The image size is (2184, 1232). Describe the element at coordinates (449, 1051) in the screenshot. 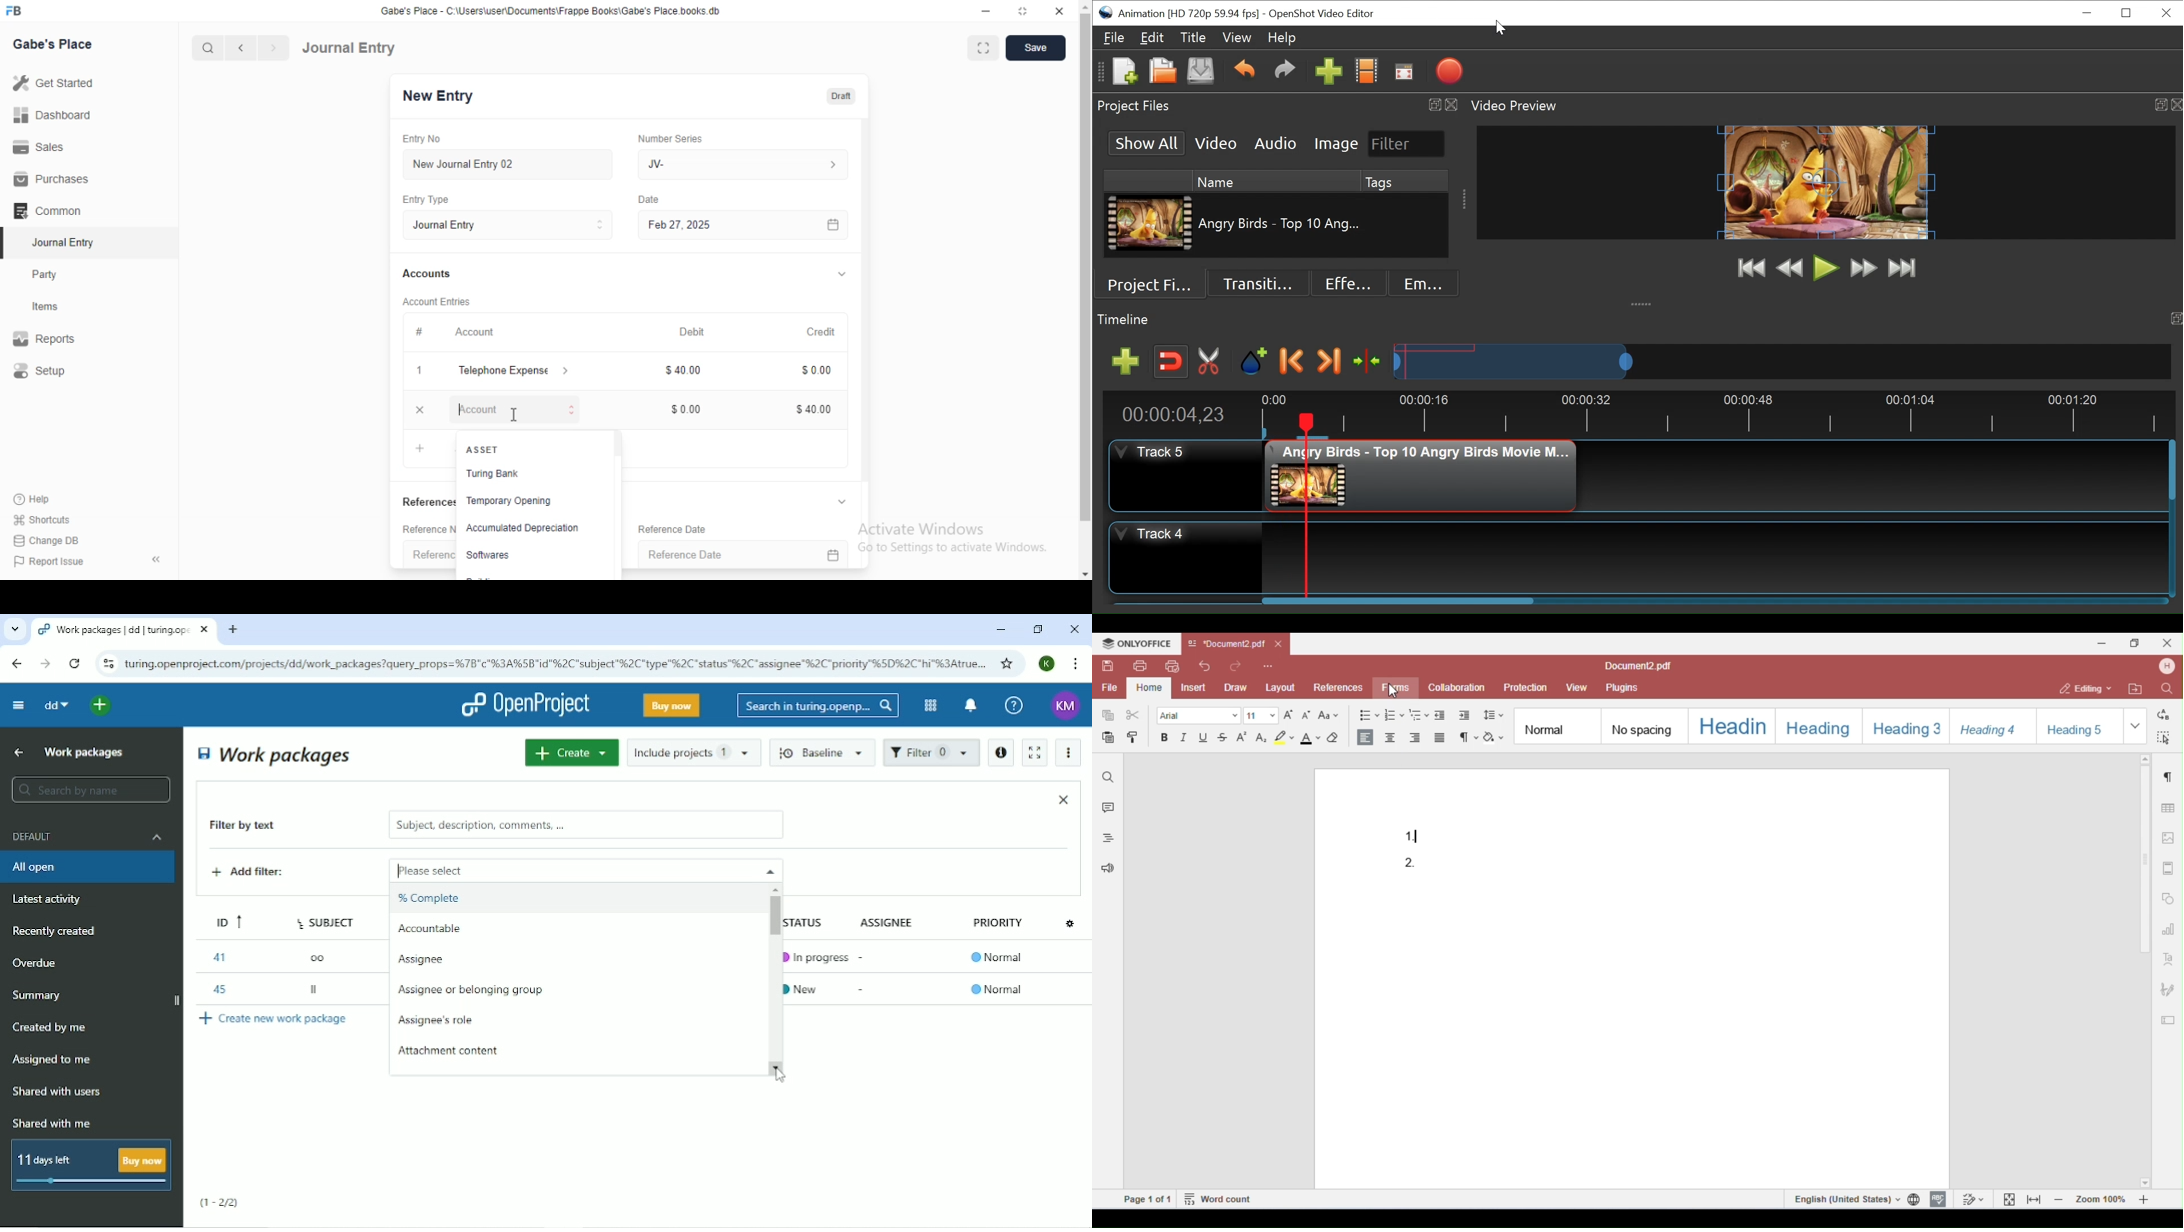

I see `Attachment content` at that location.